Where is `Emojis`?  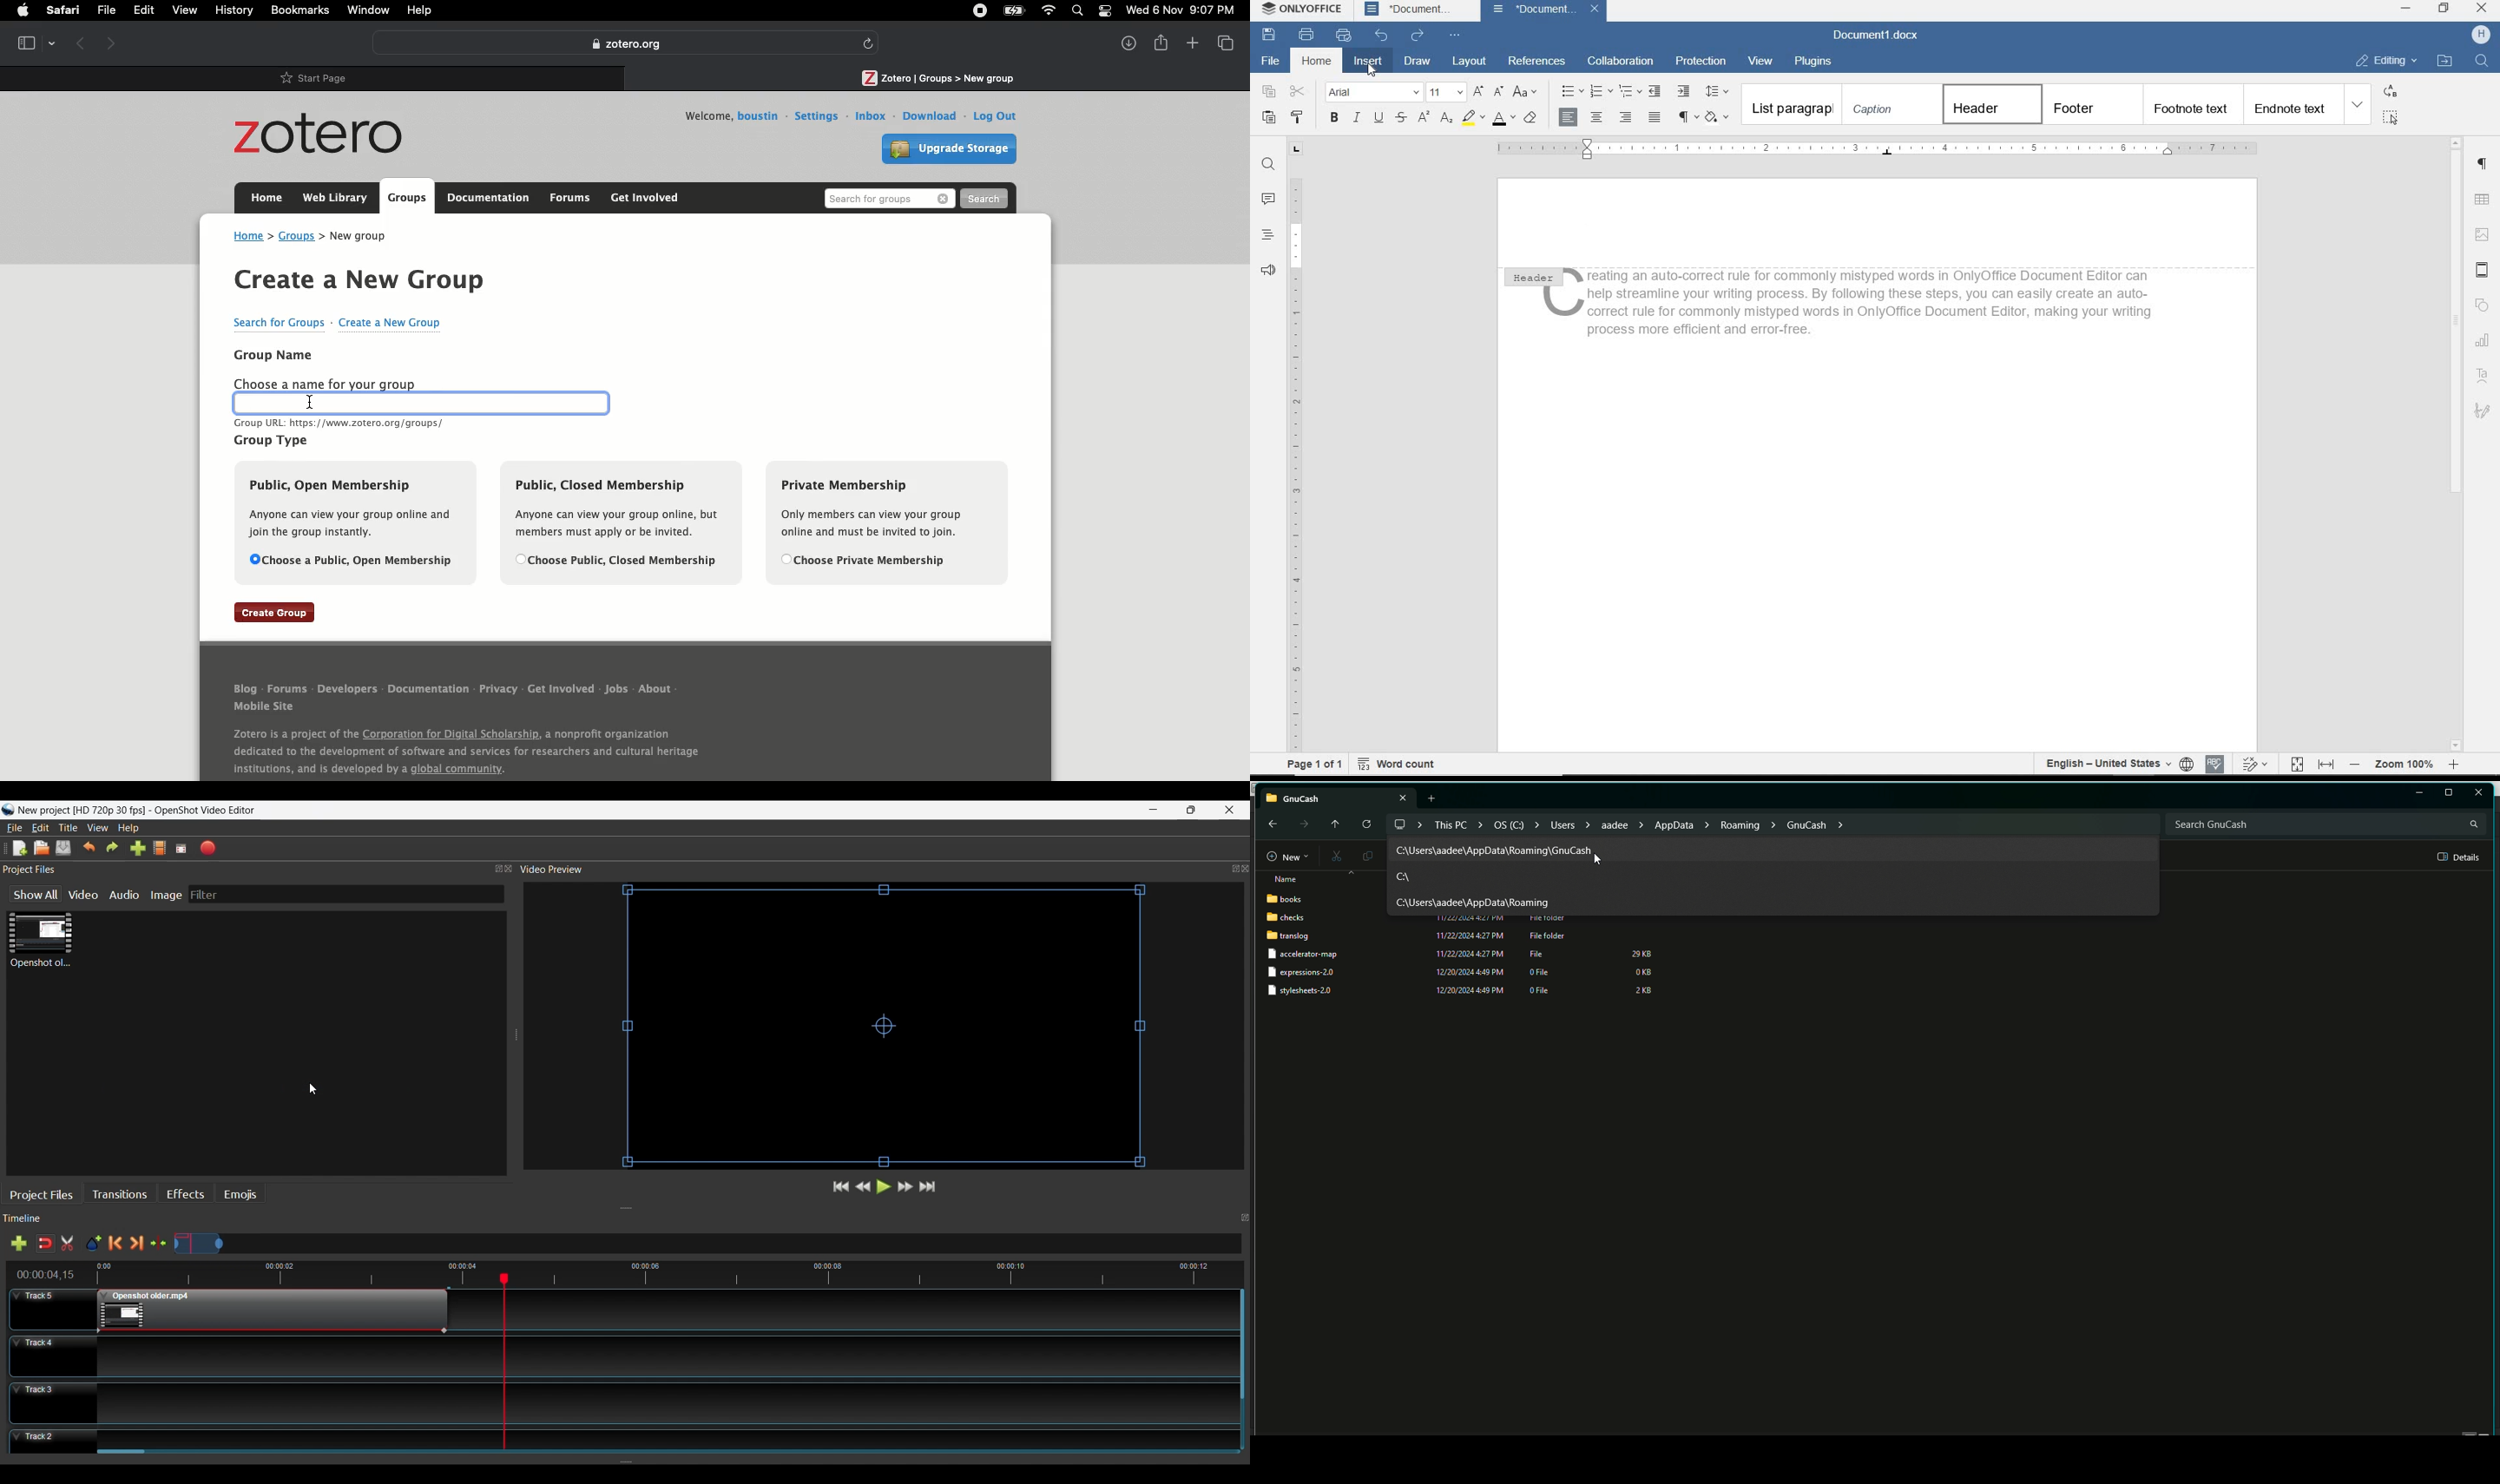
Emojis is located at coordinates (240, 1195).